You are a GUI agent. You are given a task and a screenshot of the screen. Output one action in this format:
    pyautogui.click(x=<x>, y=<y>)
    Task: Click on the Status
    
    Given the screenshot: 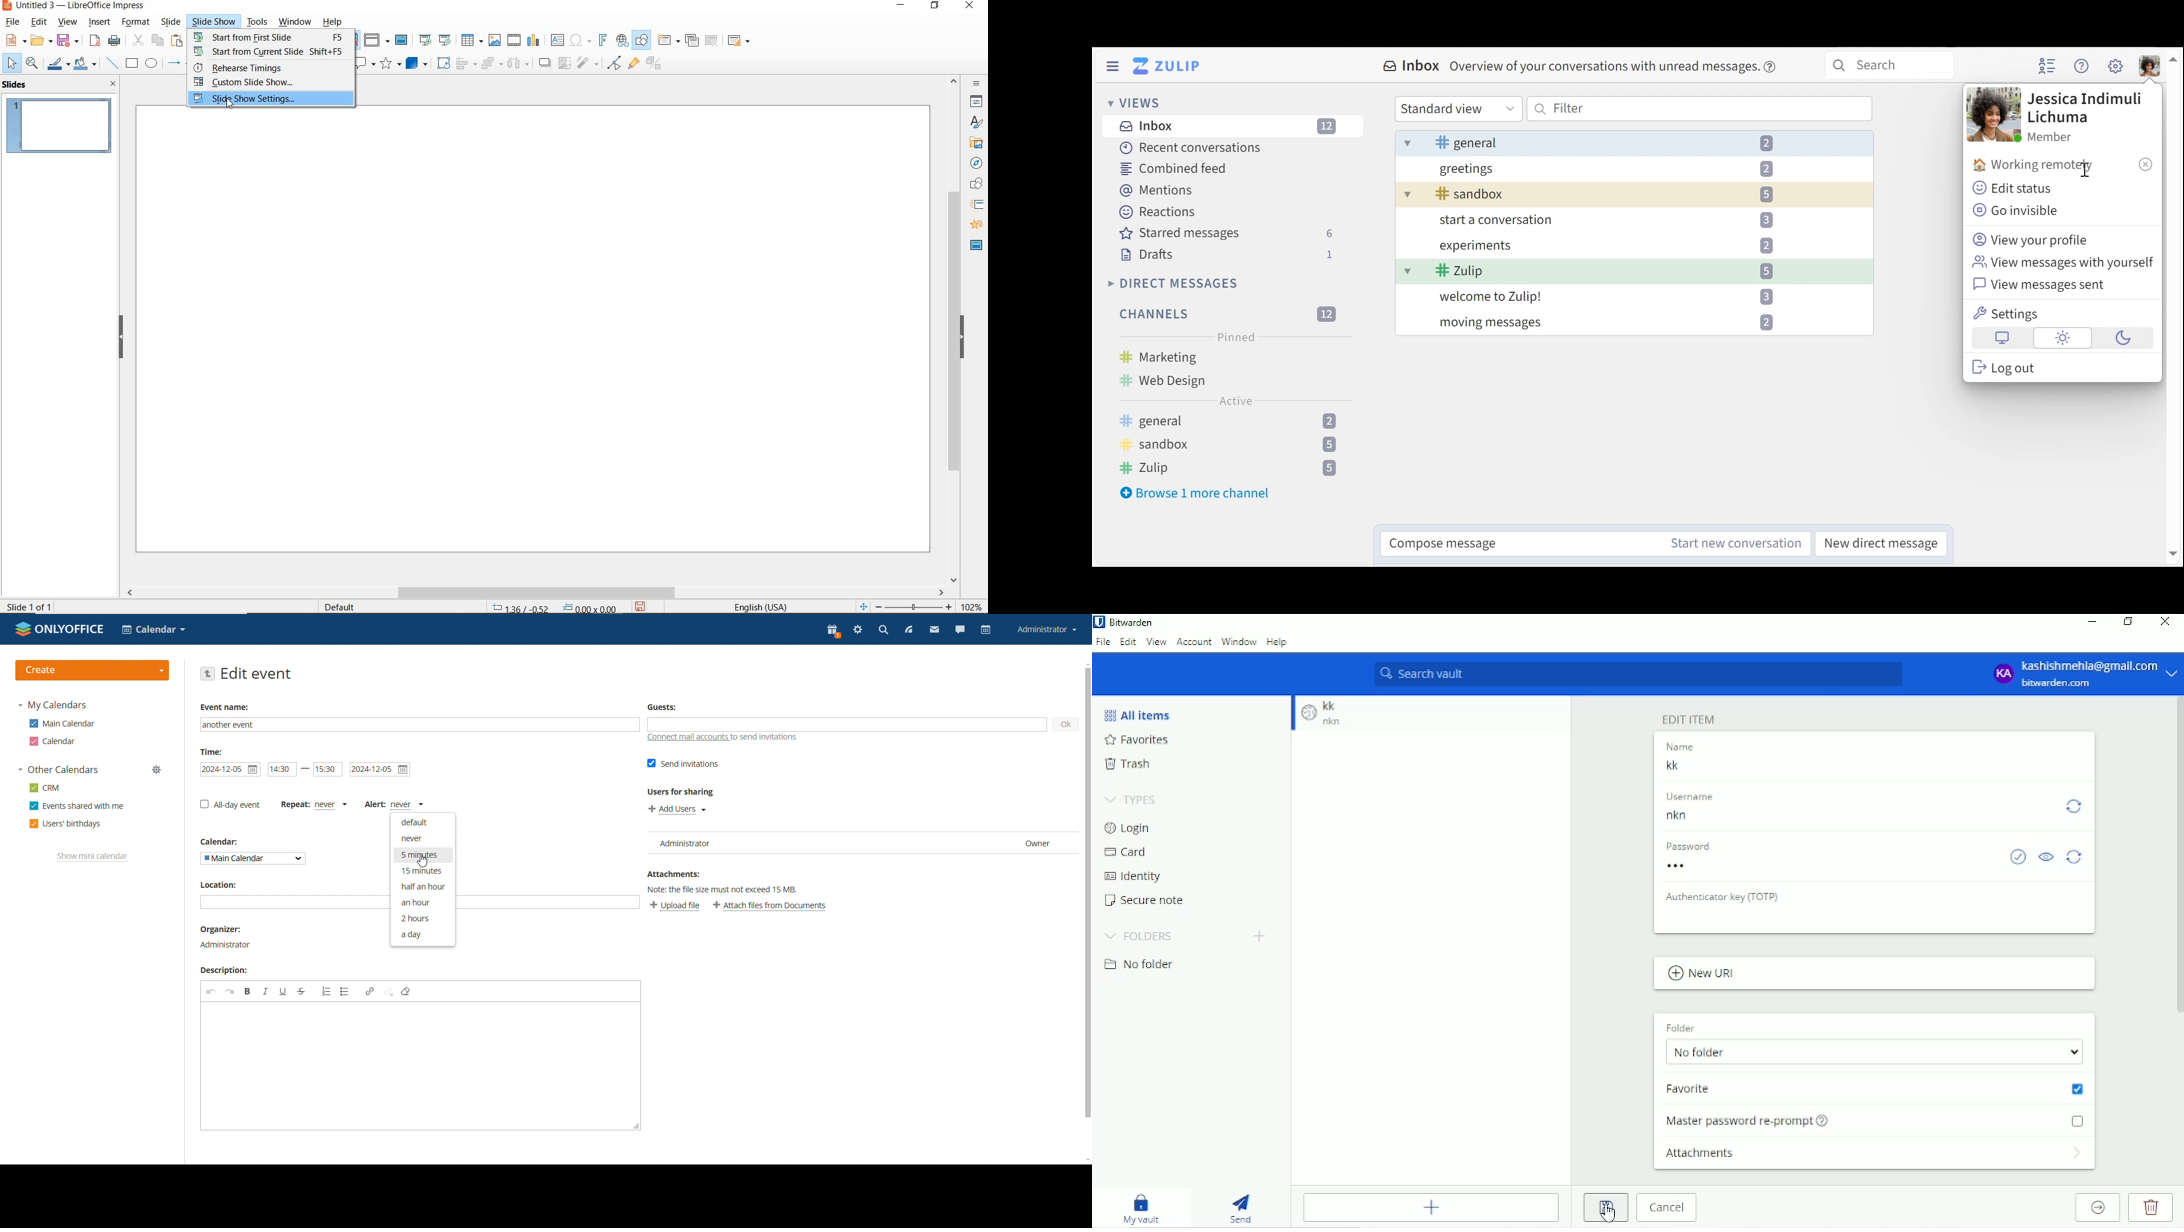 What is the action you would take?
    pyautogui.click(x=2035, y=166)
    